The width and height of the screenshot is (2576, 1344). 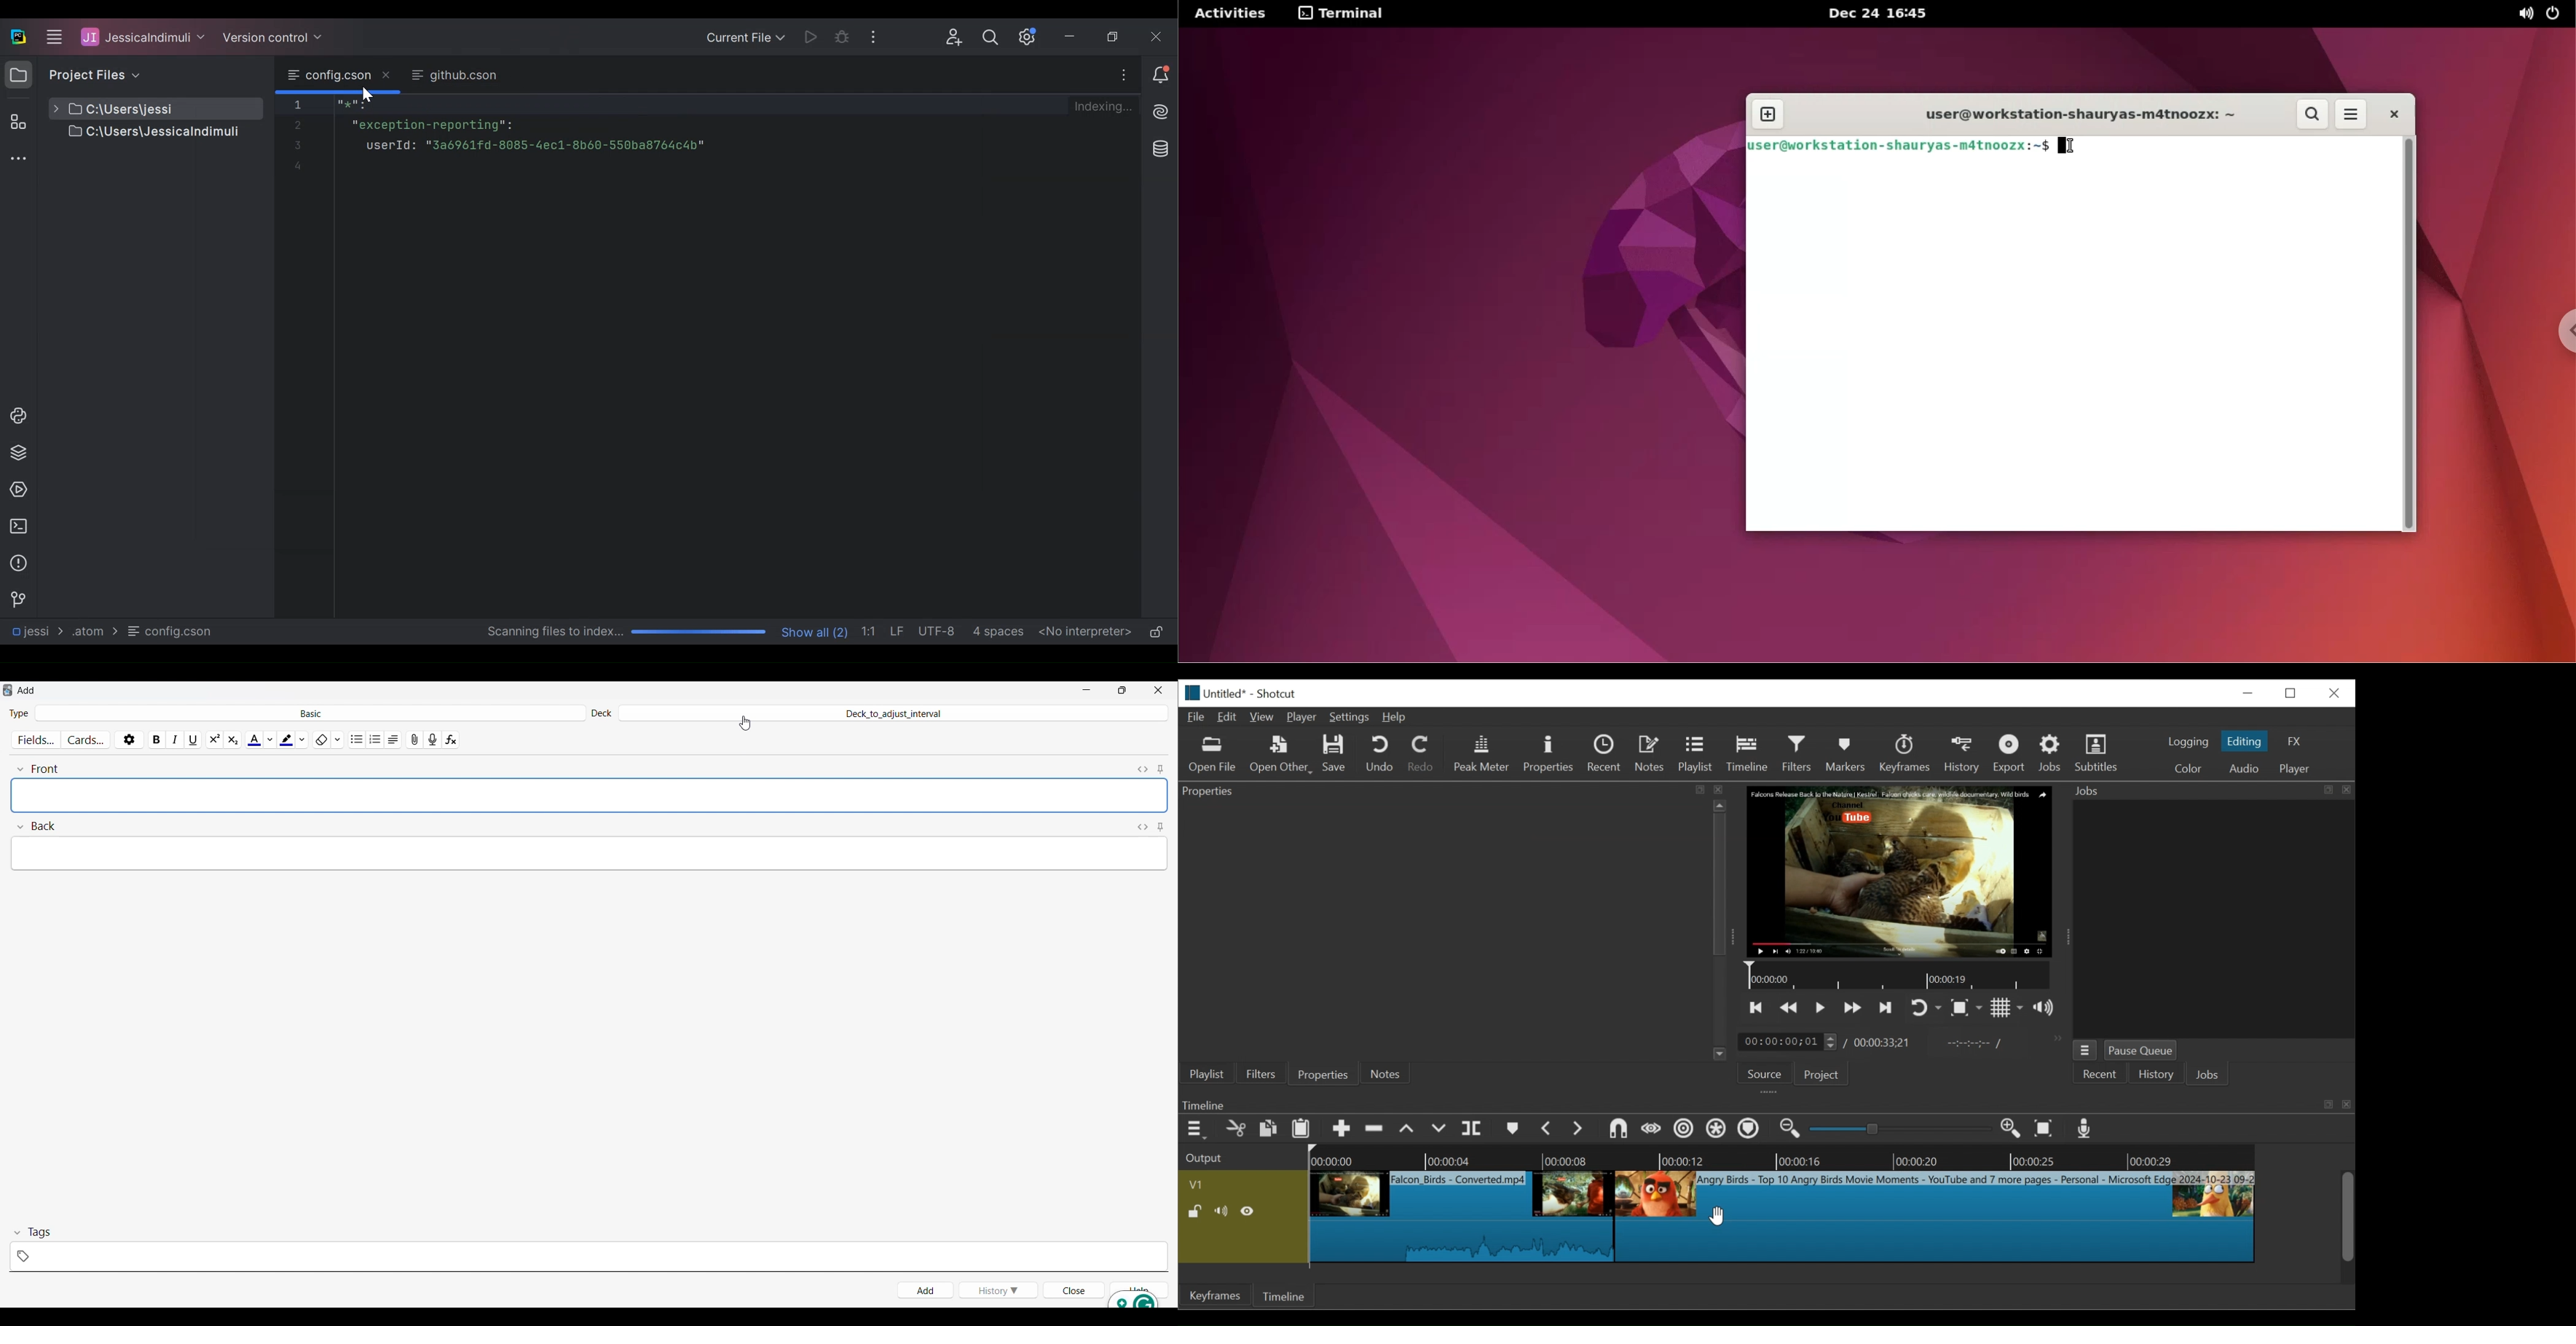 What do you see at coordinates (2212, 1075) in the screenshot?
I see `Jobs` at bounding box center [2212, 1075].